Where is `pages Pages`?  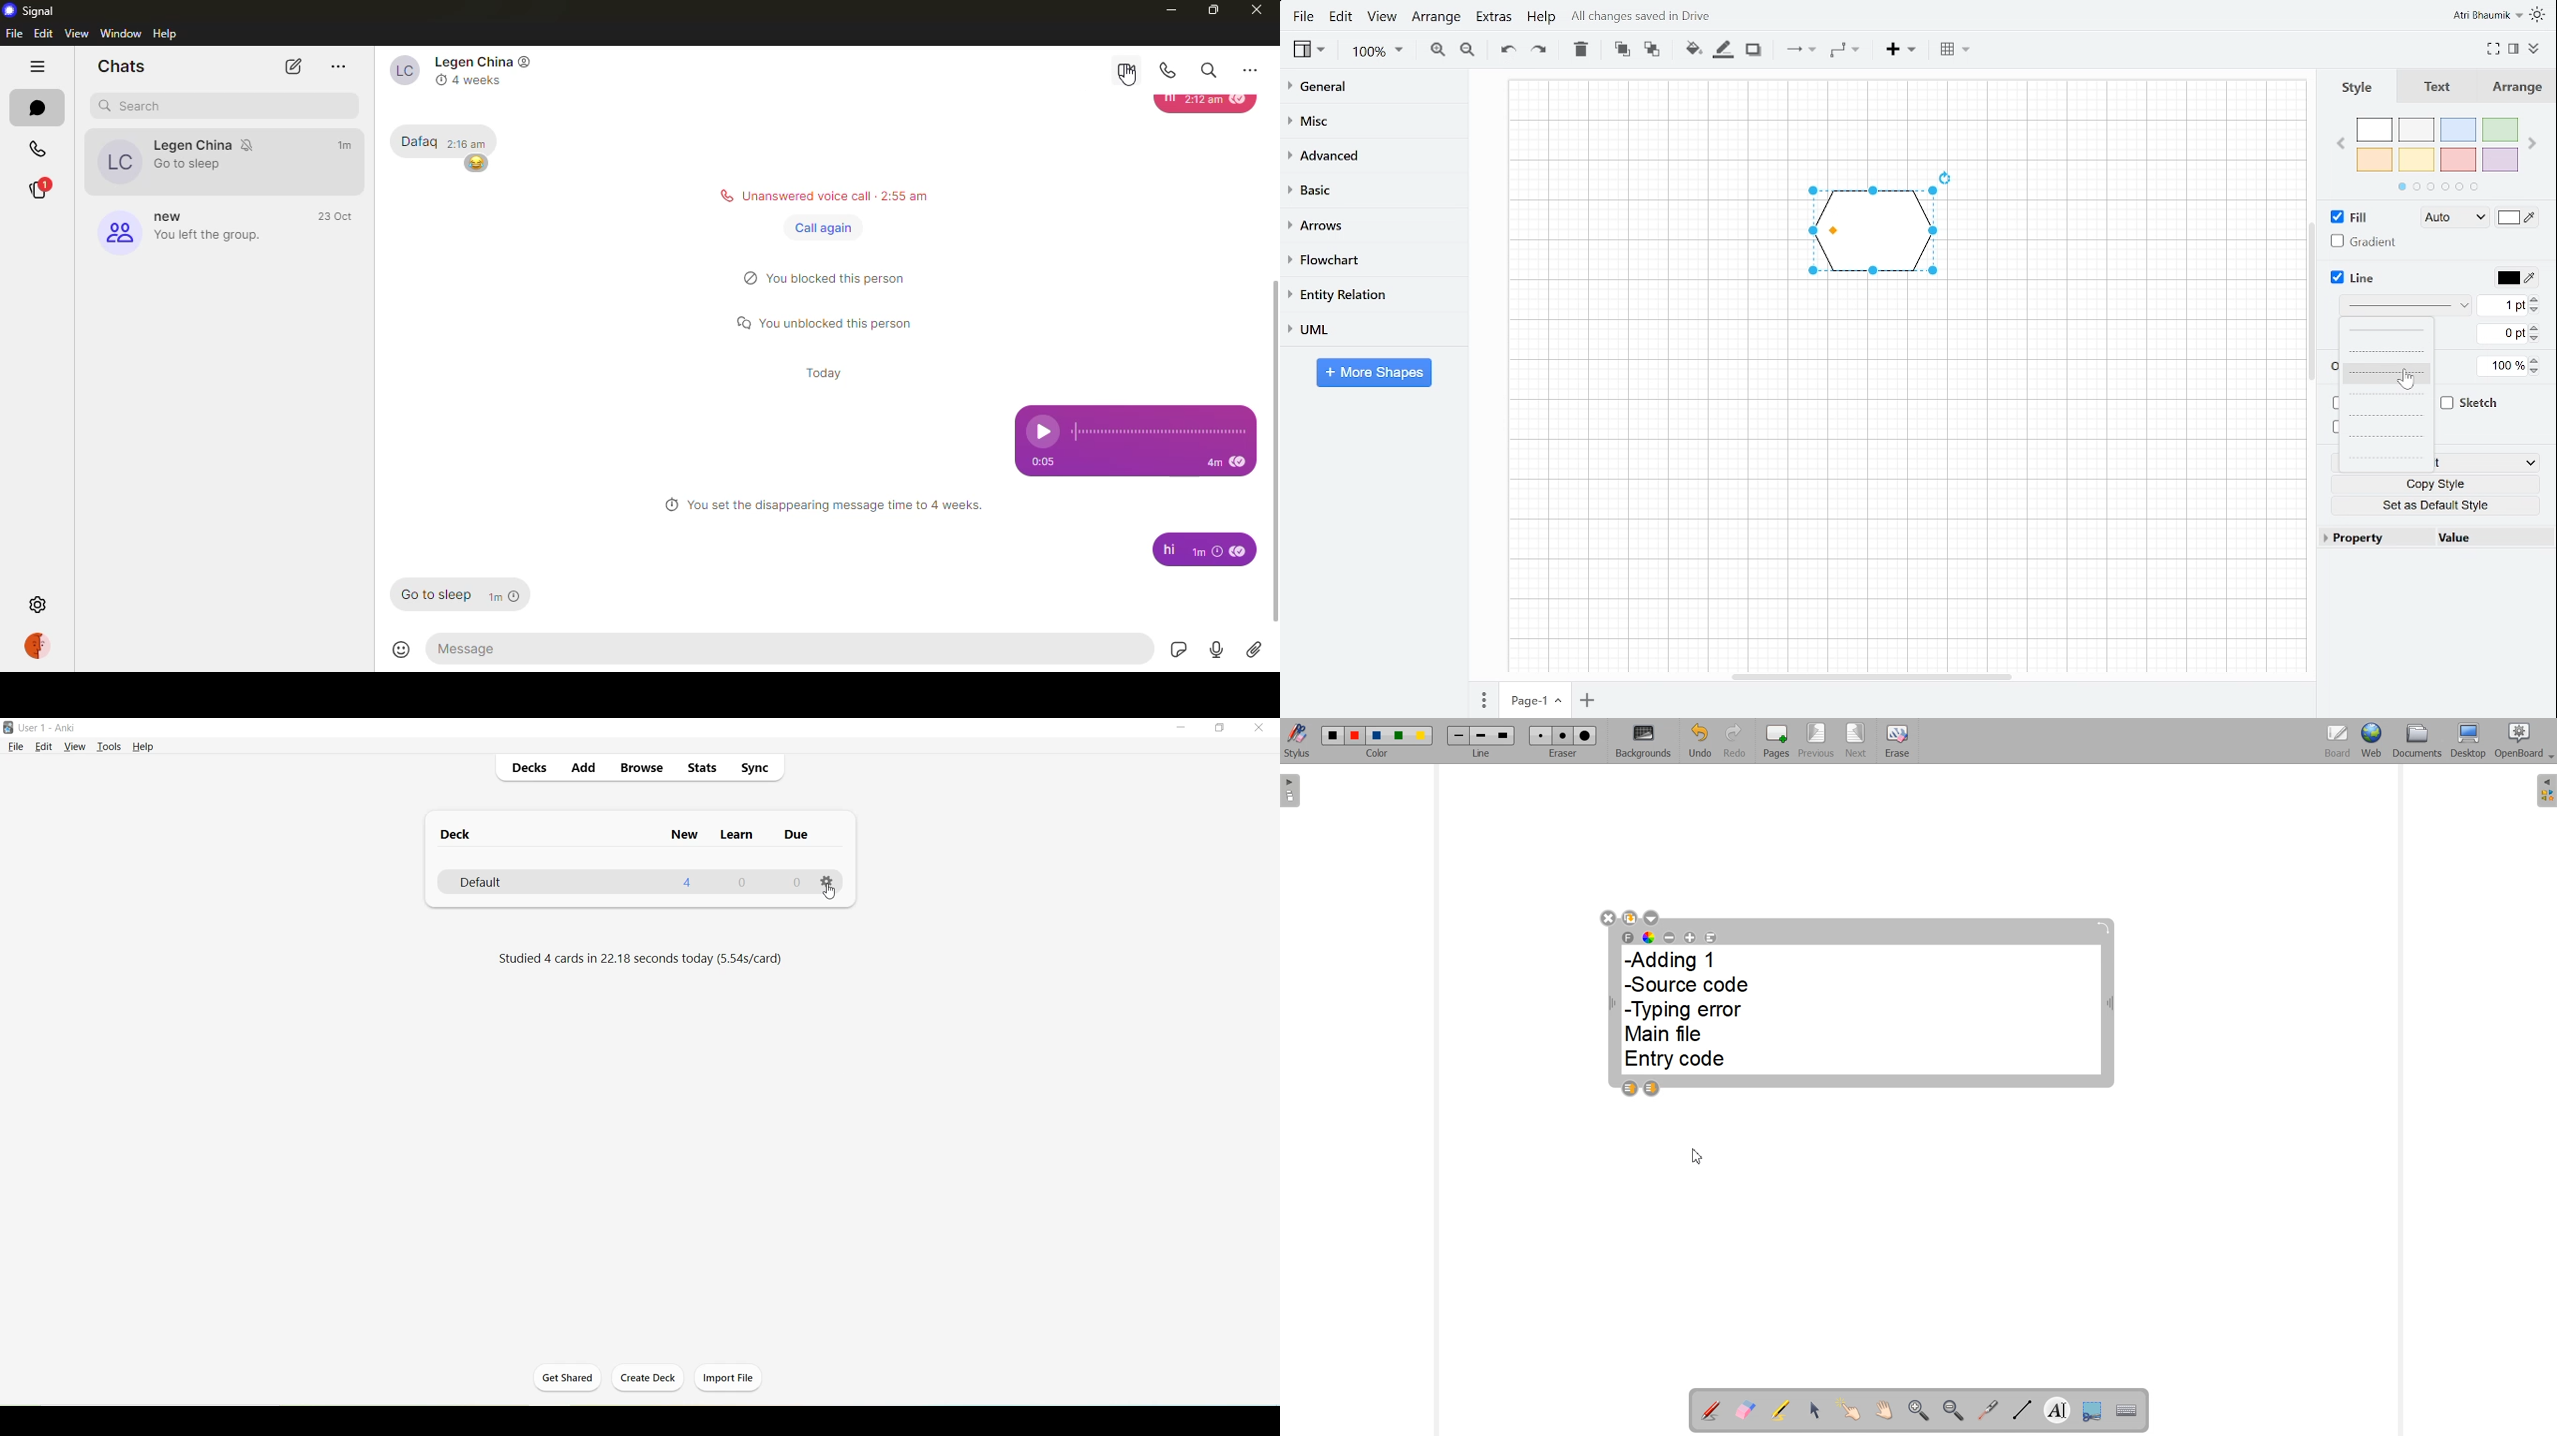 pages Pages is located at coordinates (1483, 699).